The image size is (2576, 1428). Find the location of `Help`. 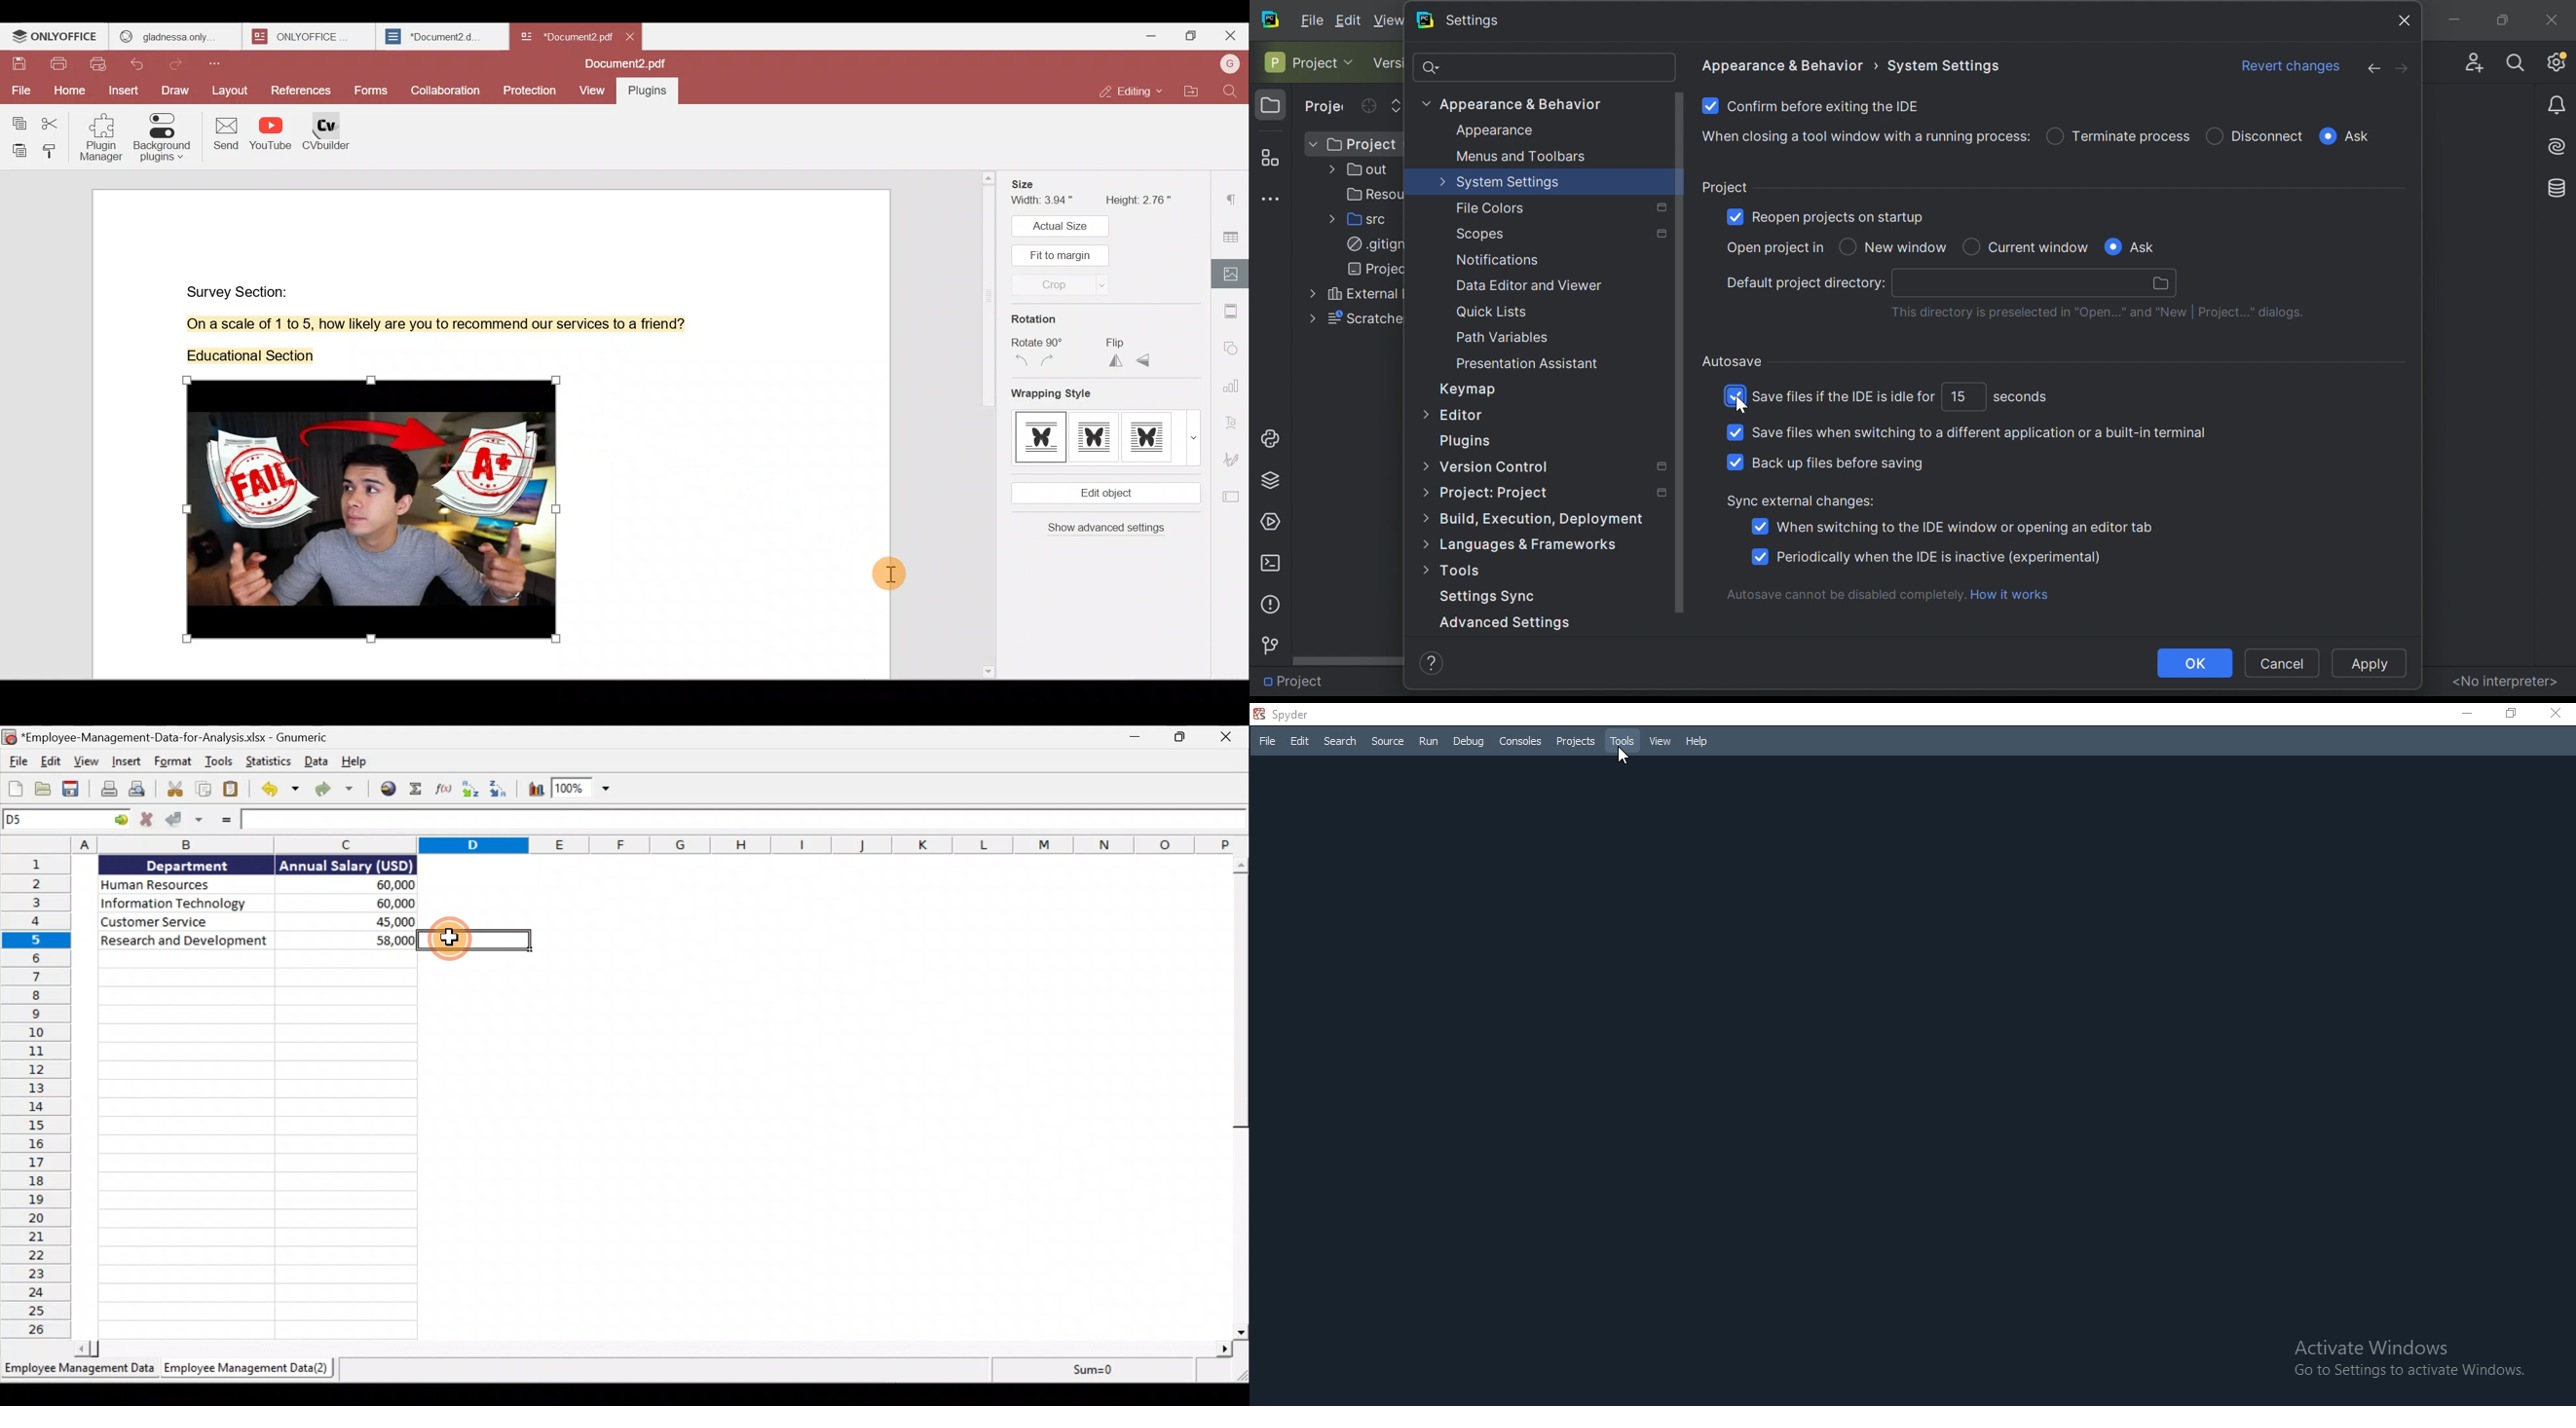

Help is located at coordinates (1698, 741).